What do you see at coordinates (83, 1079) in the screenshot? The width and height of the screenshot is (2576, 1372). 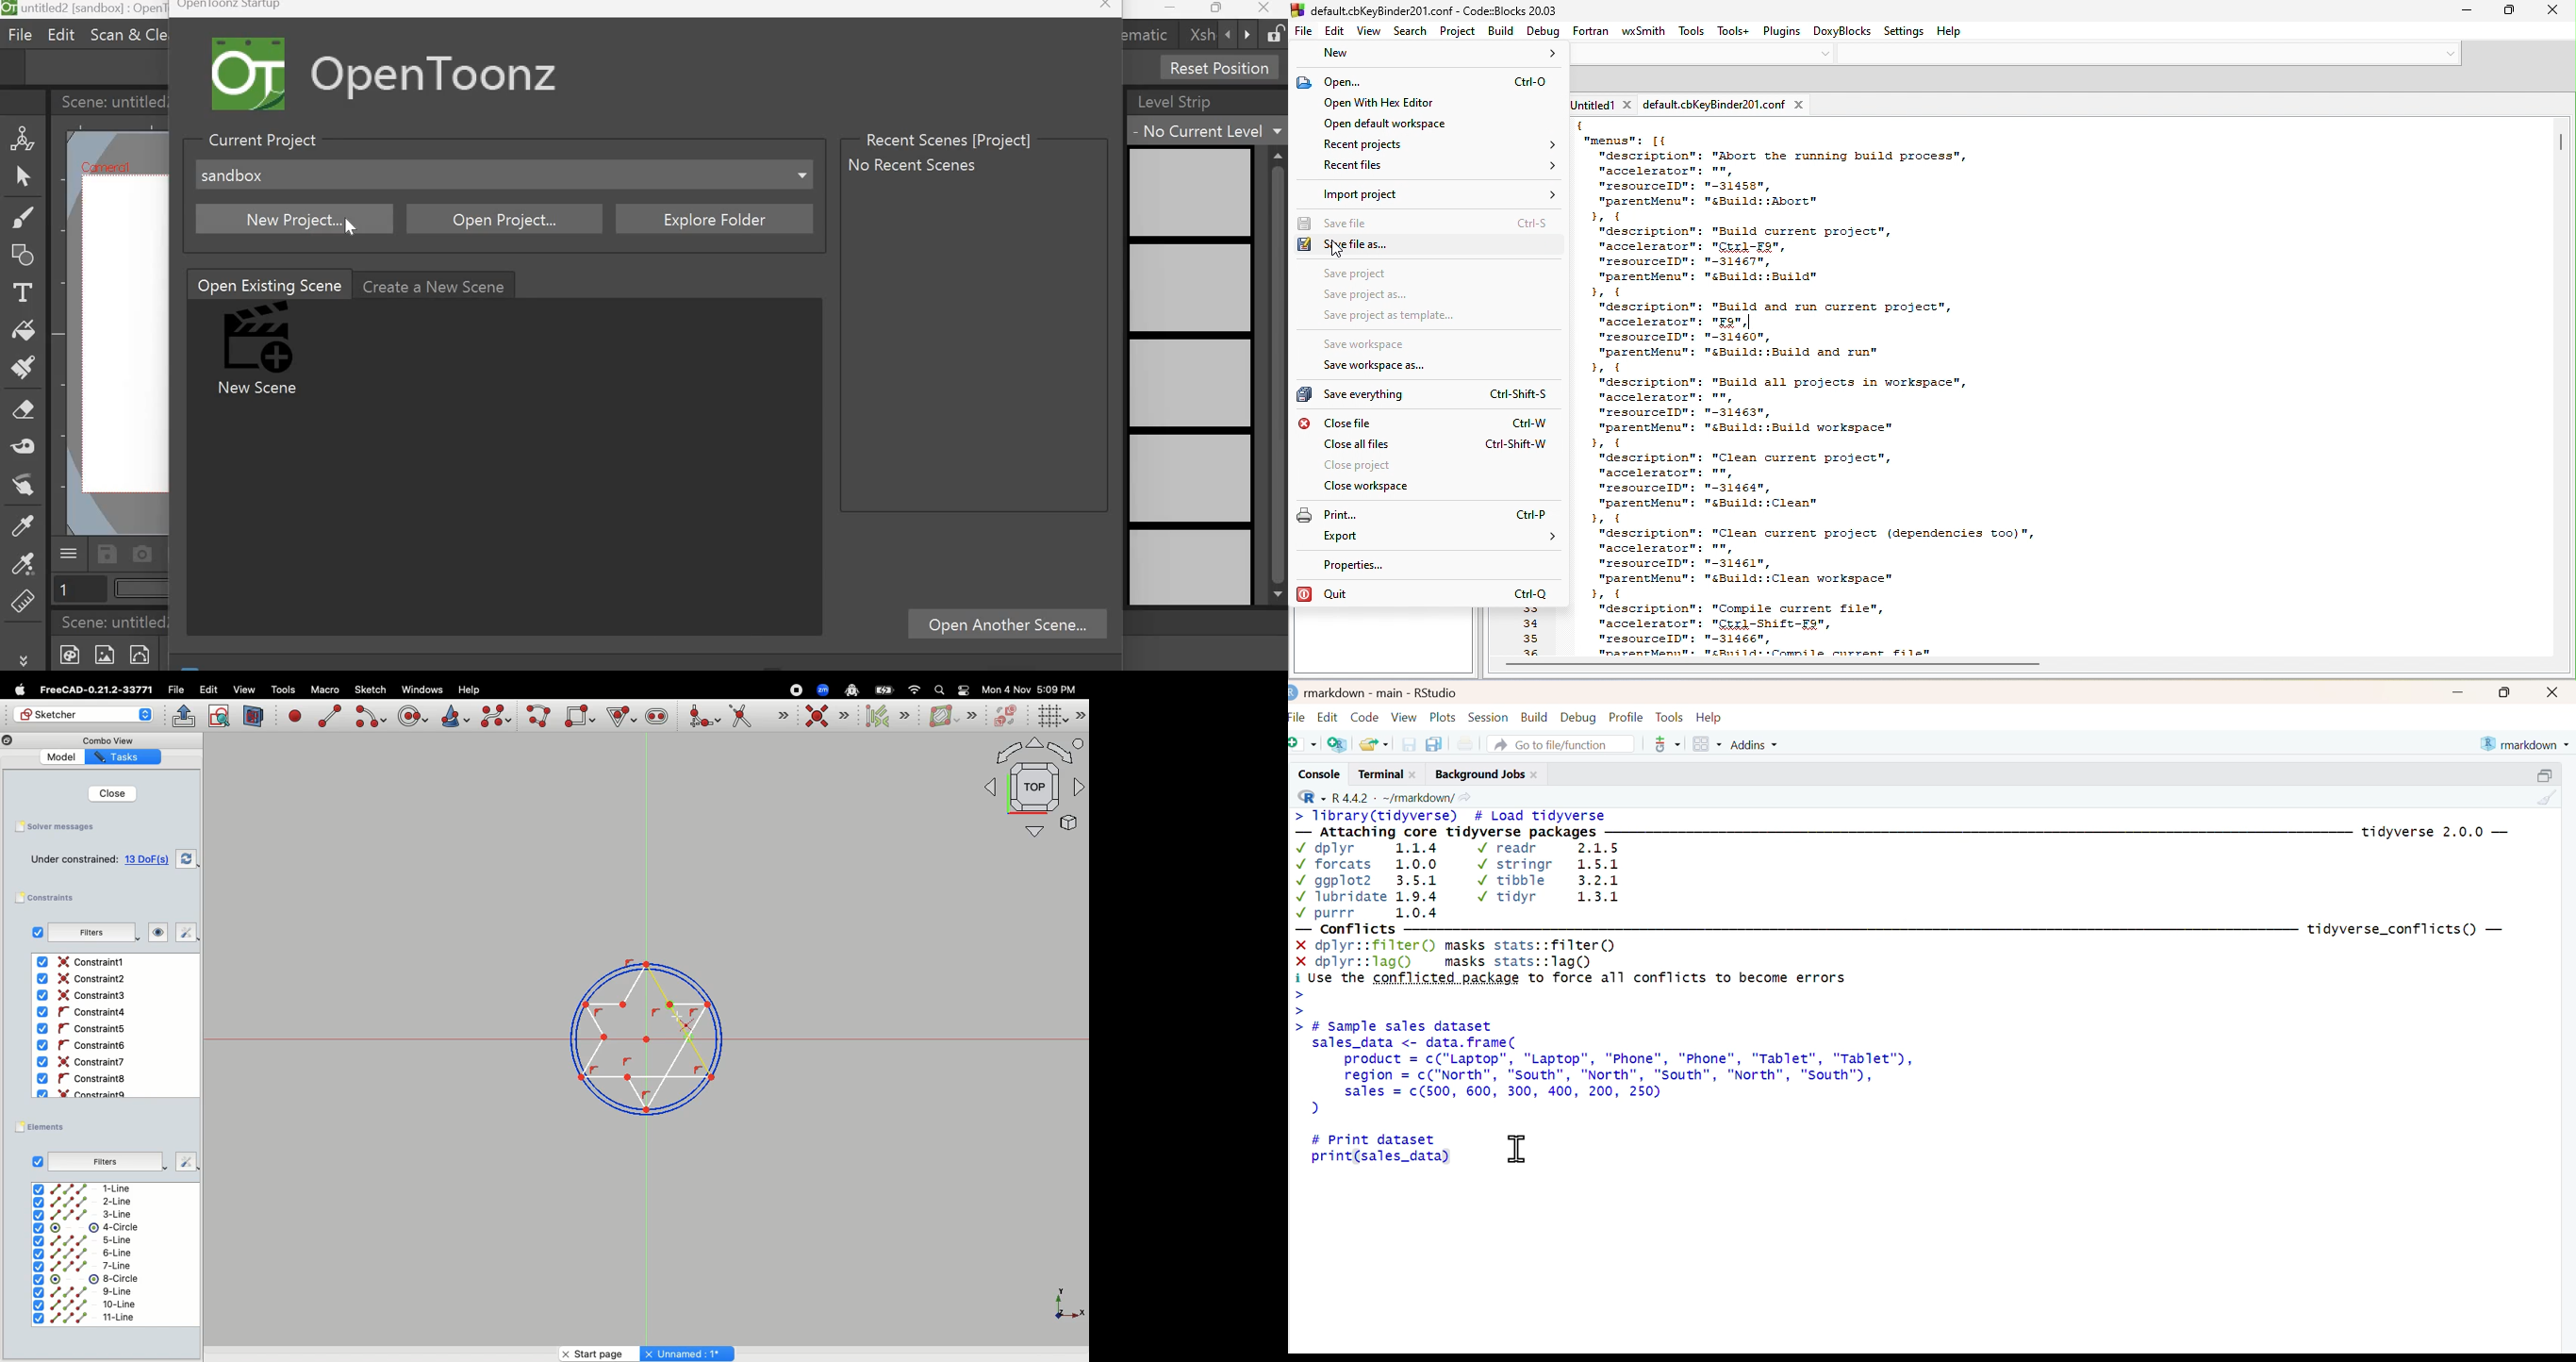 I see `Constraint8` at bounding box center [83, 1079].